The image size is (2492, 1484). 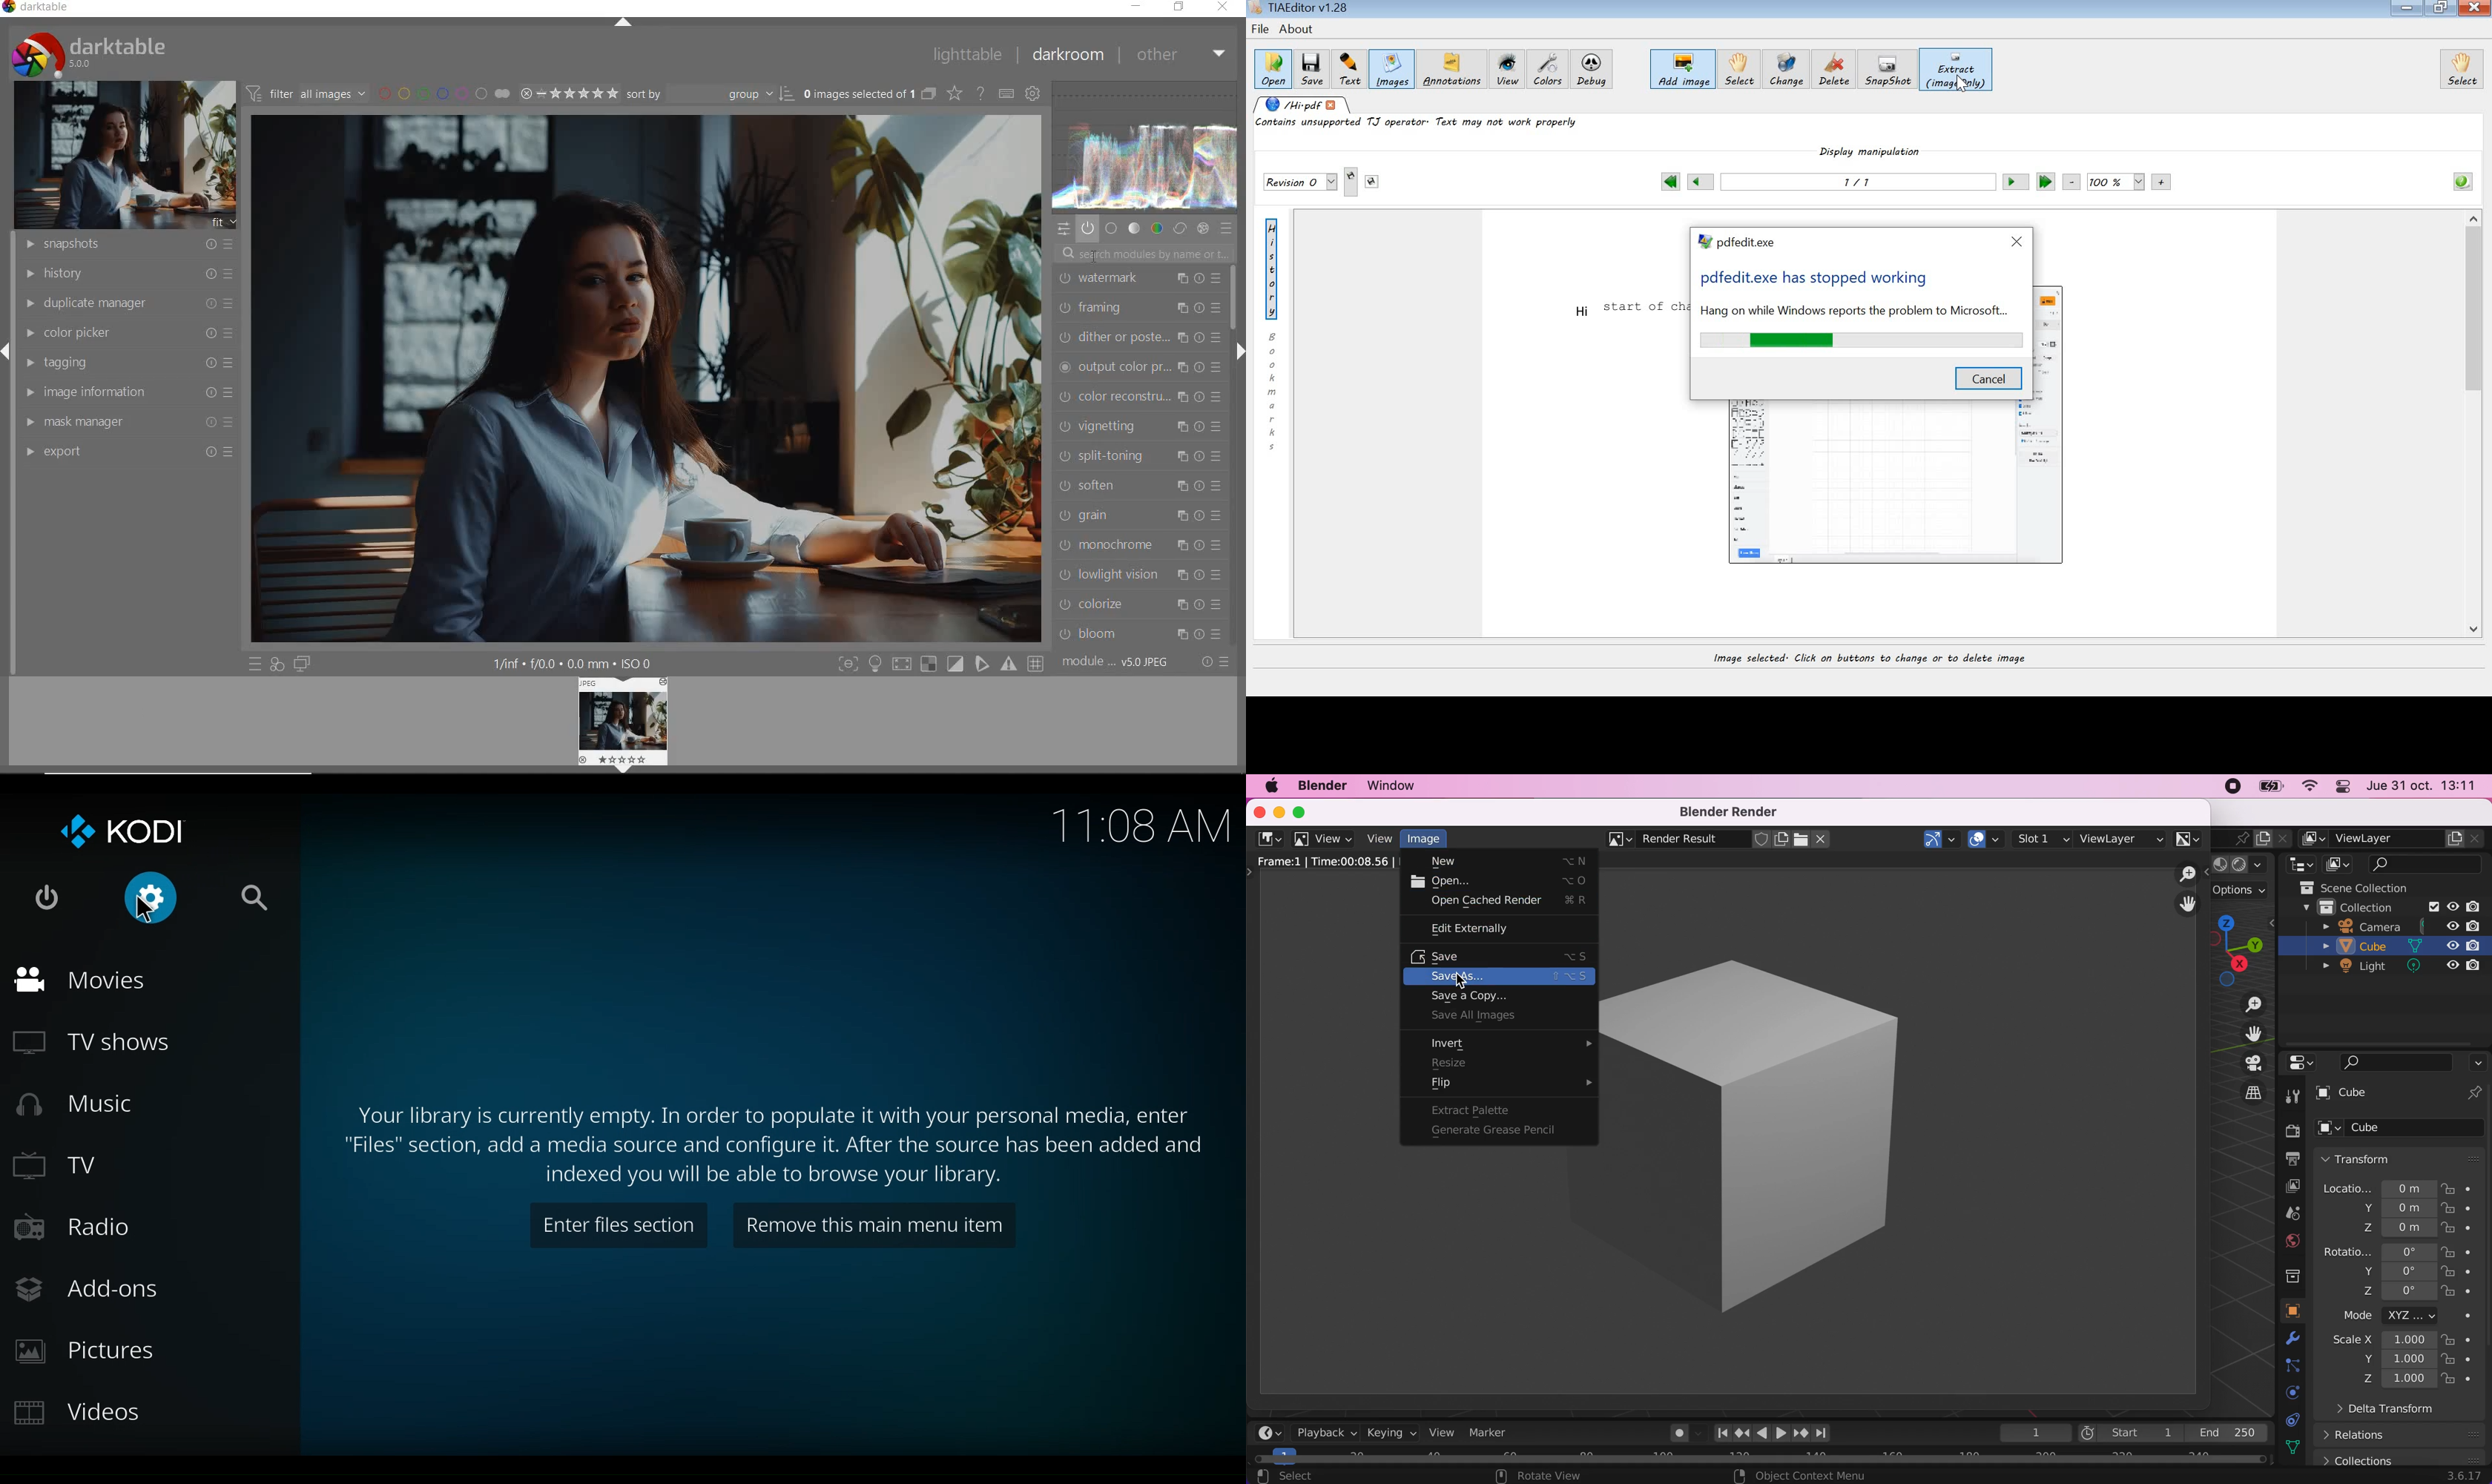 What do you see at coordinates (305, 665) in the screenshot?
I see `display a second darkroom image widow` at bounding box center [305, 665].